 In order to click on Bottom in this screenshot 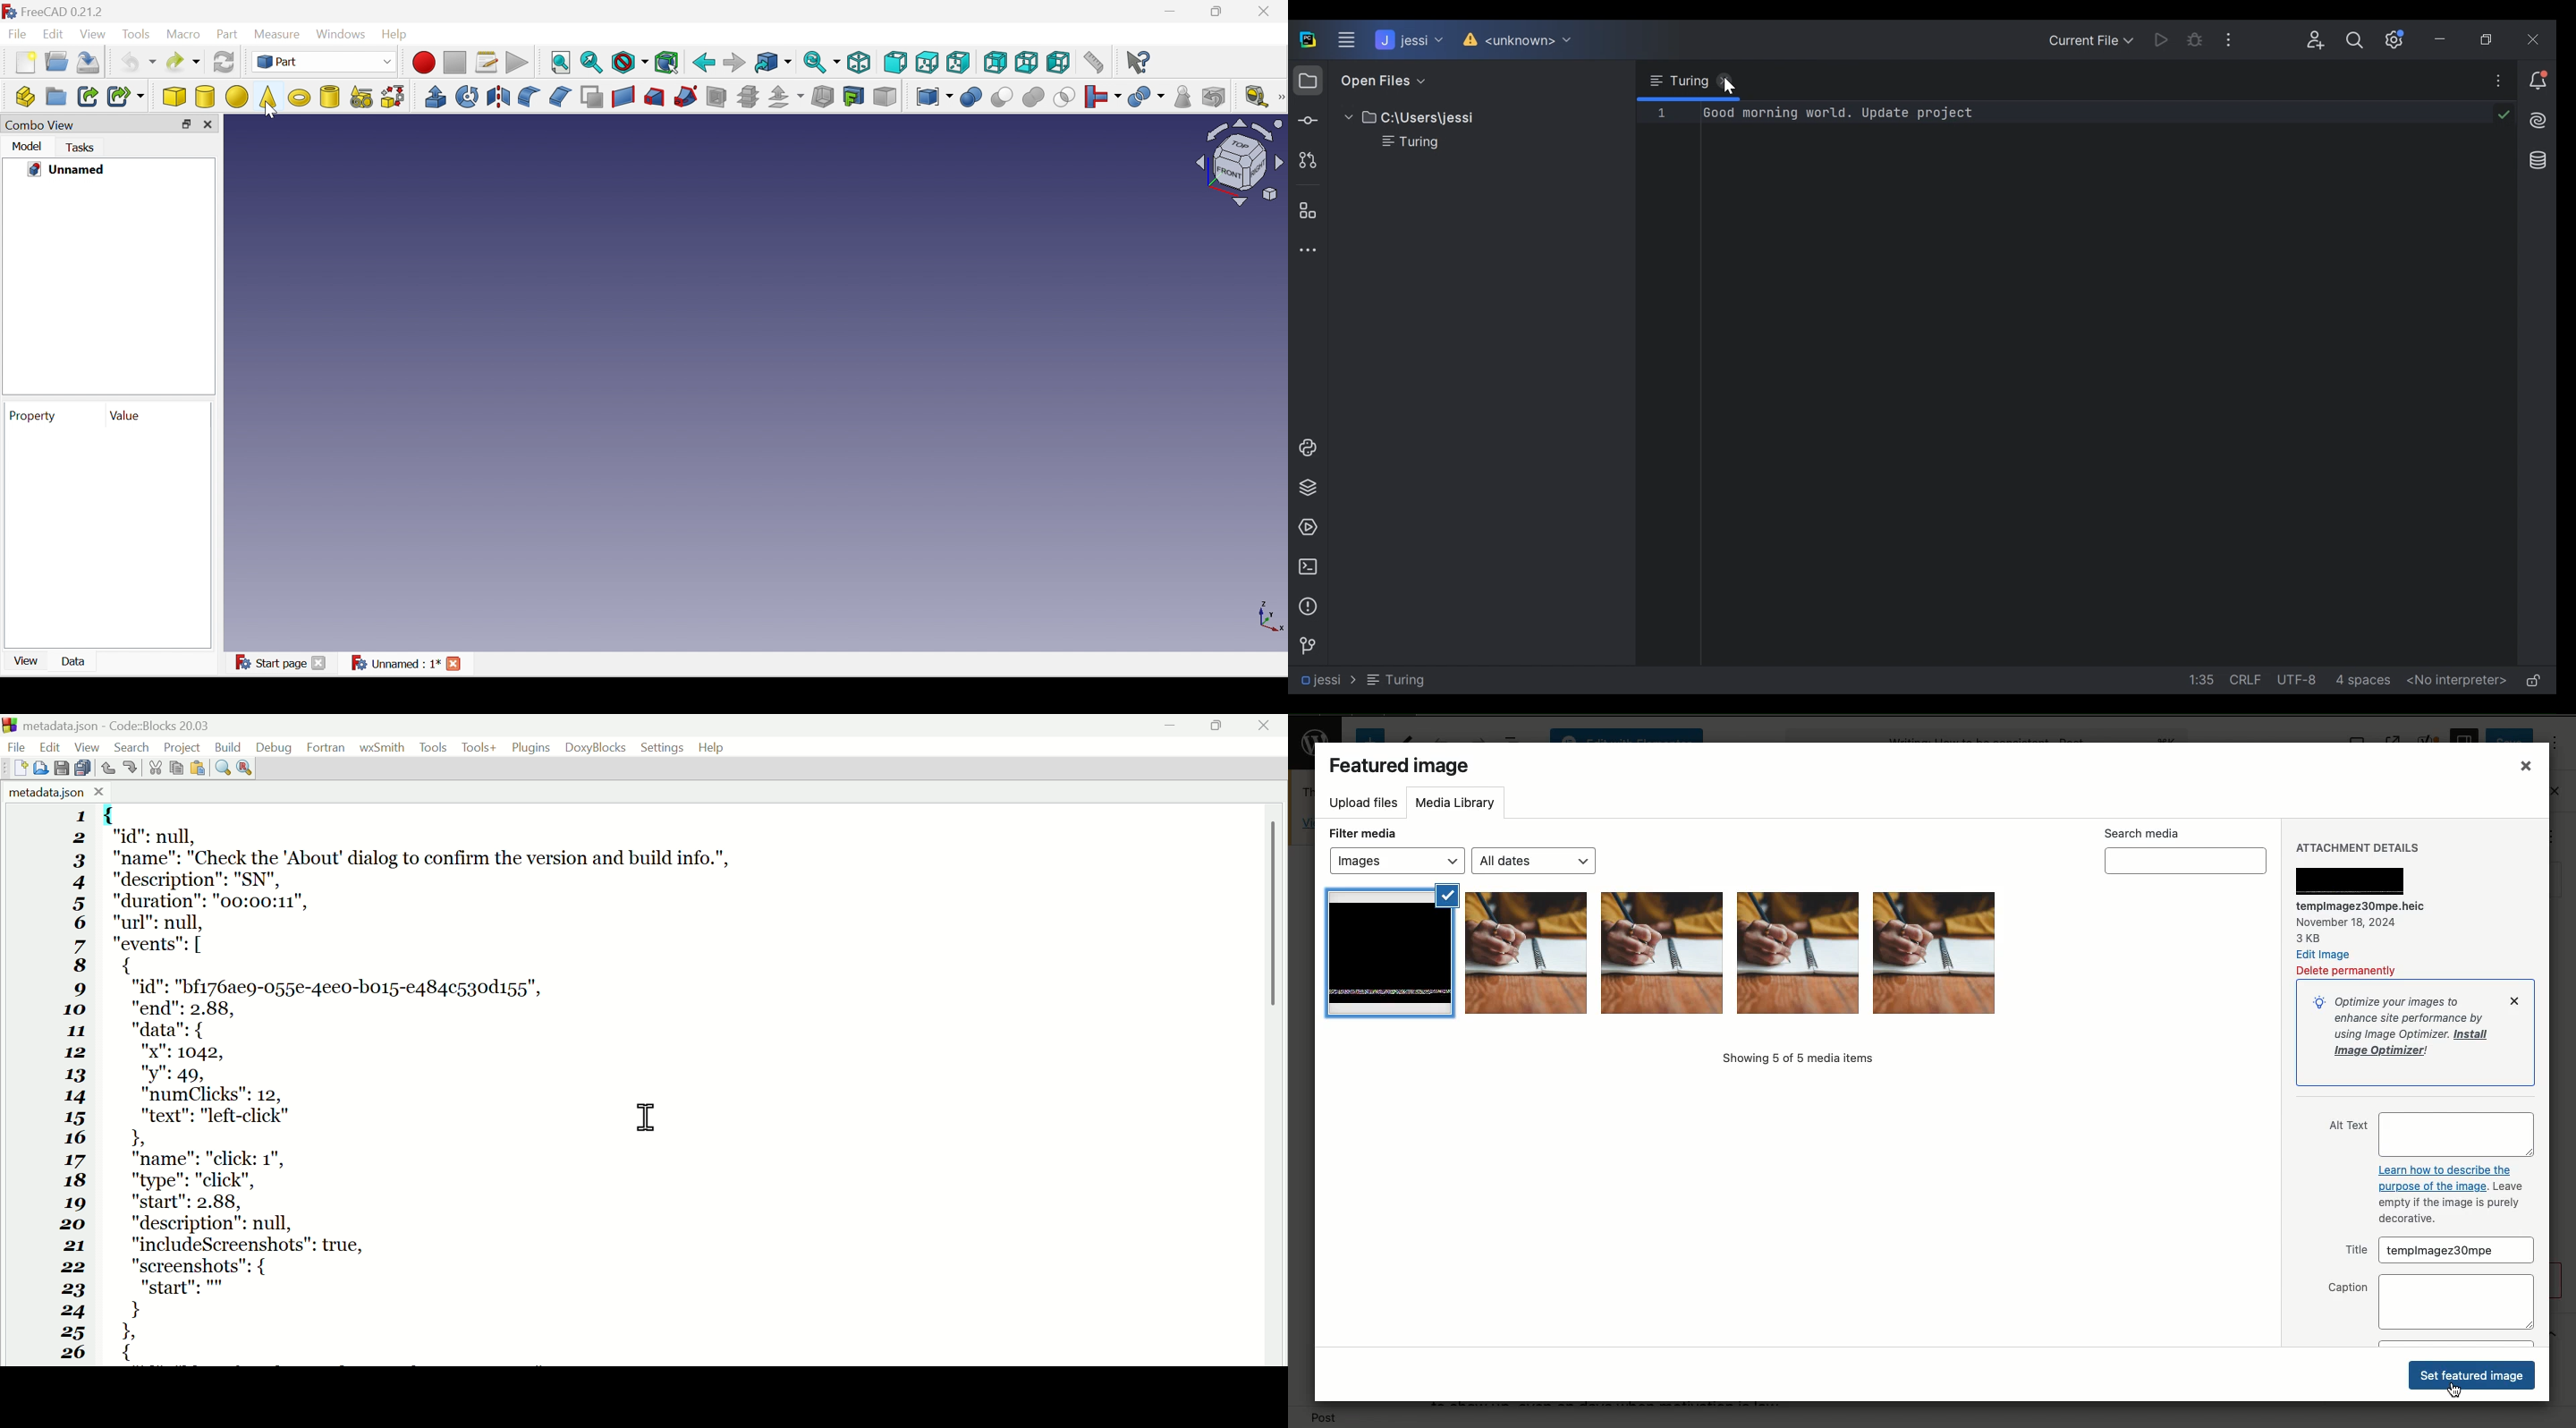, I will do `click(1026, 63)`.